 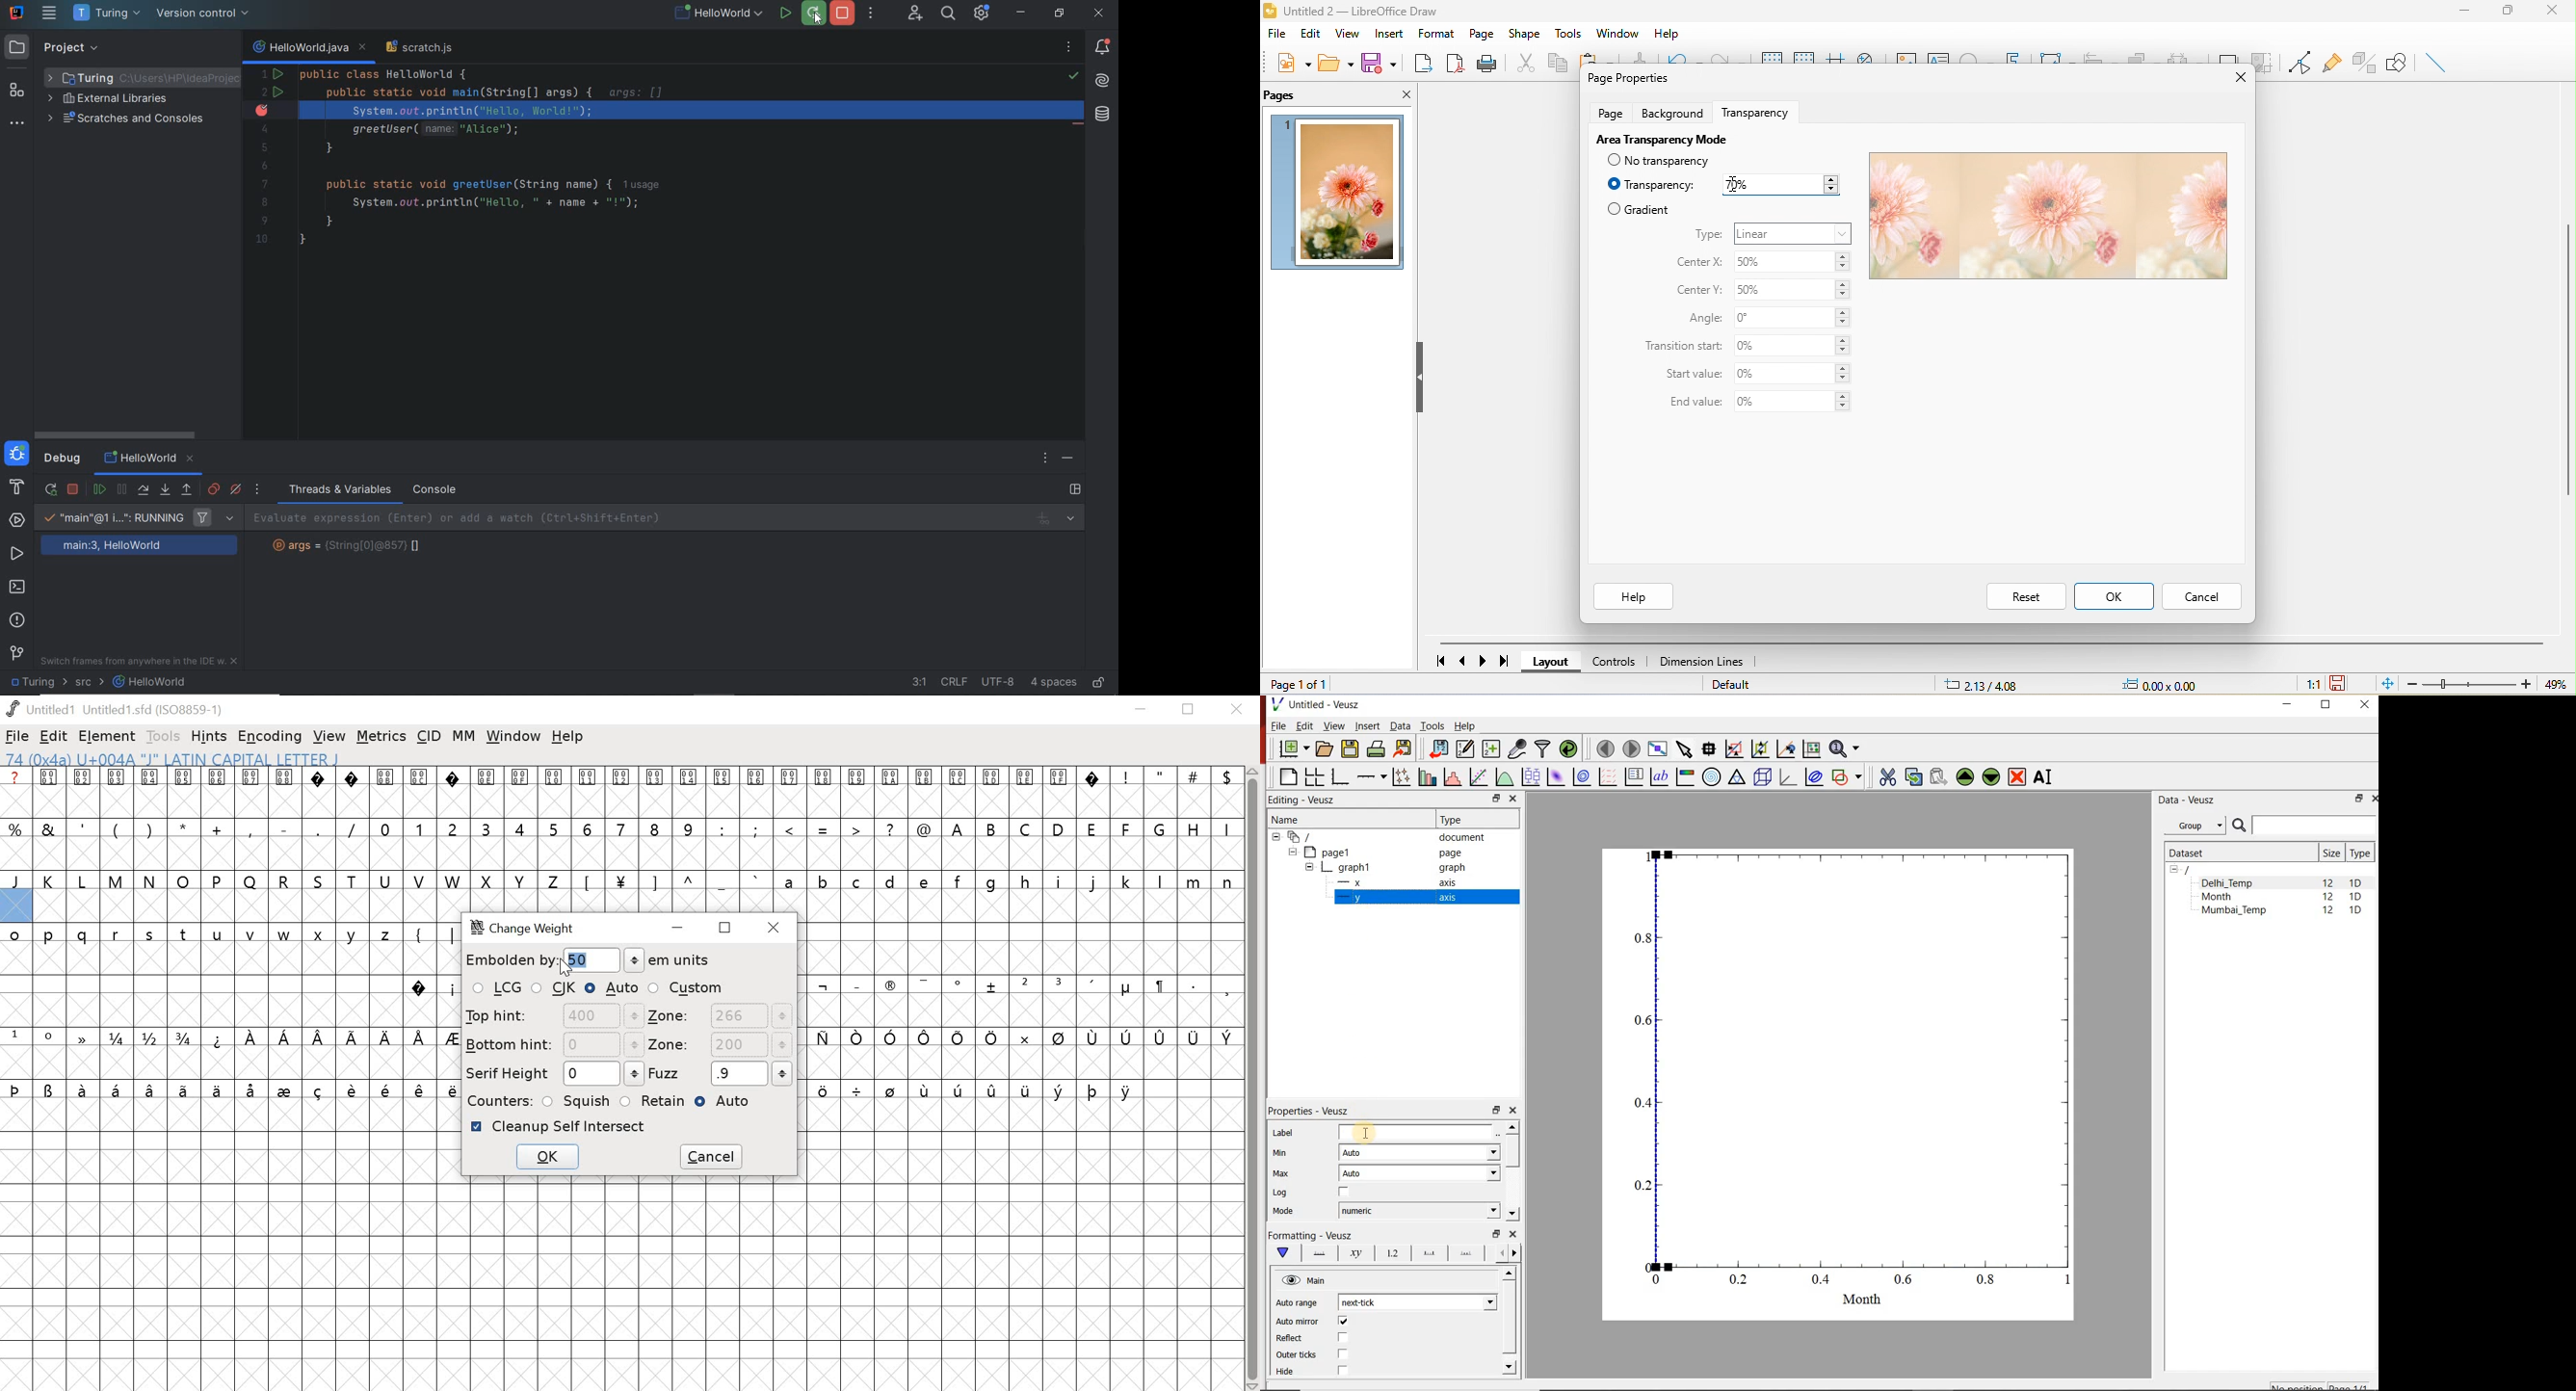 I want to click on copy, so click(x=1556, y=62).